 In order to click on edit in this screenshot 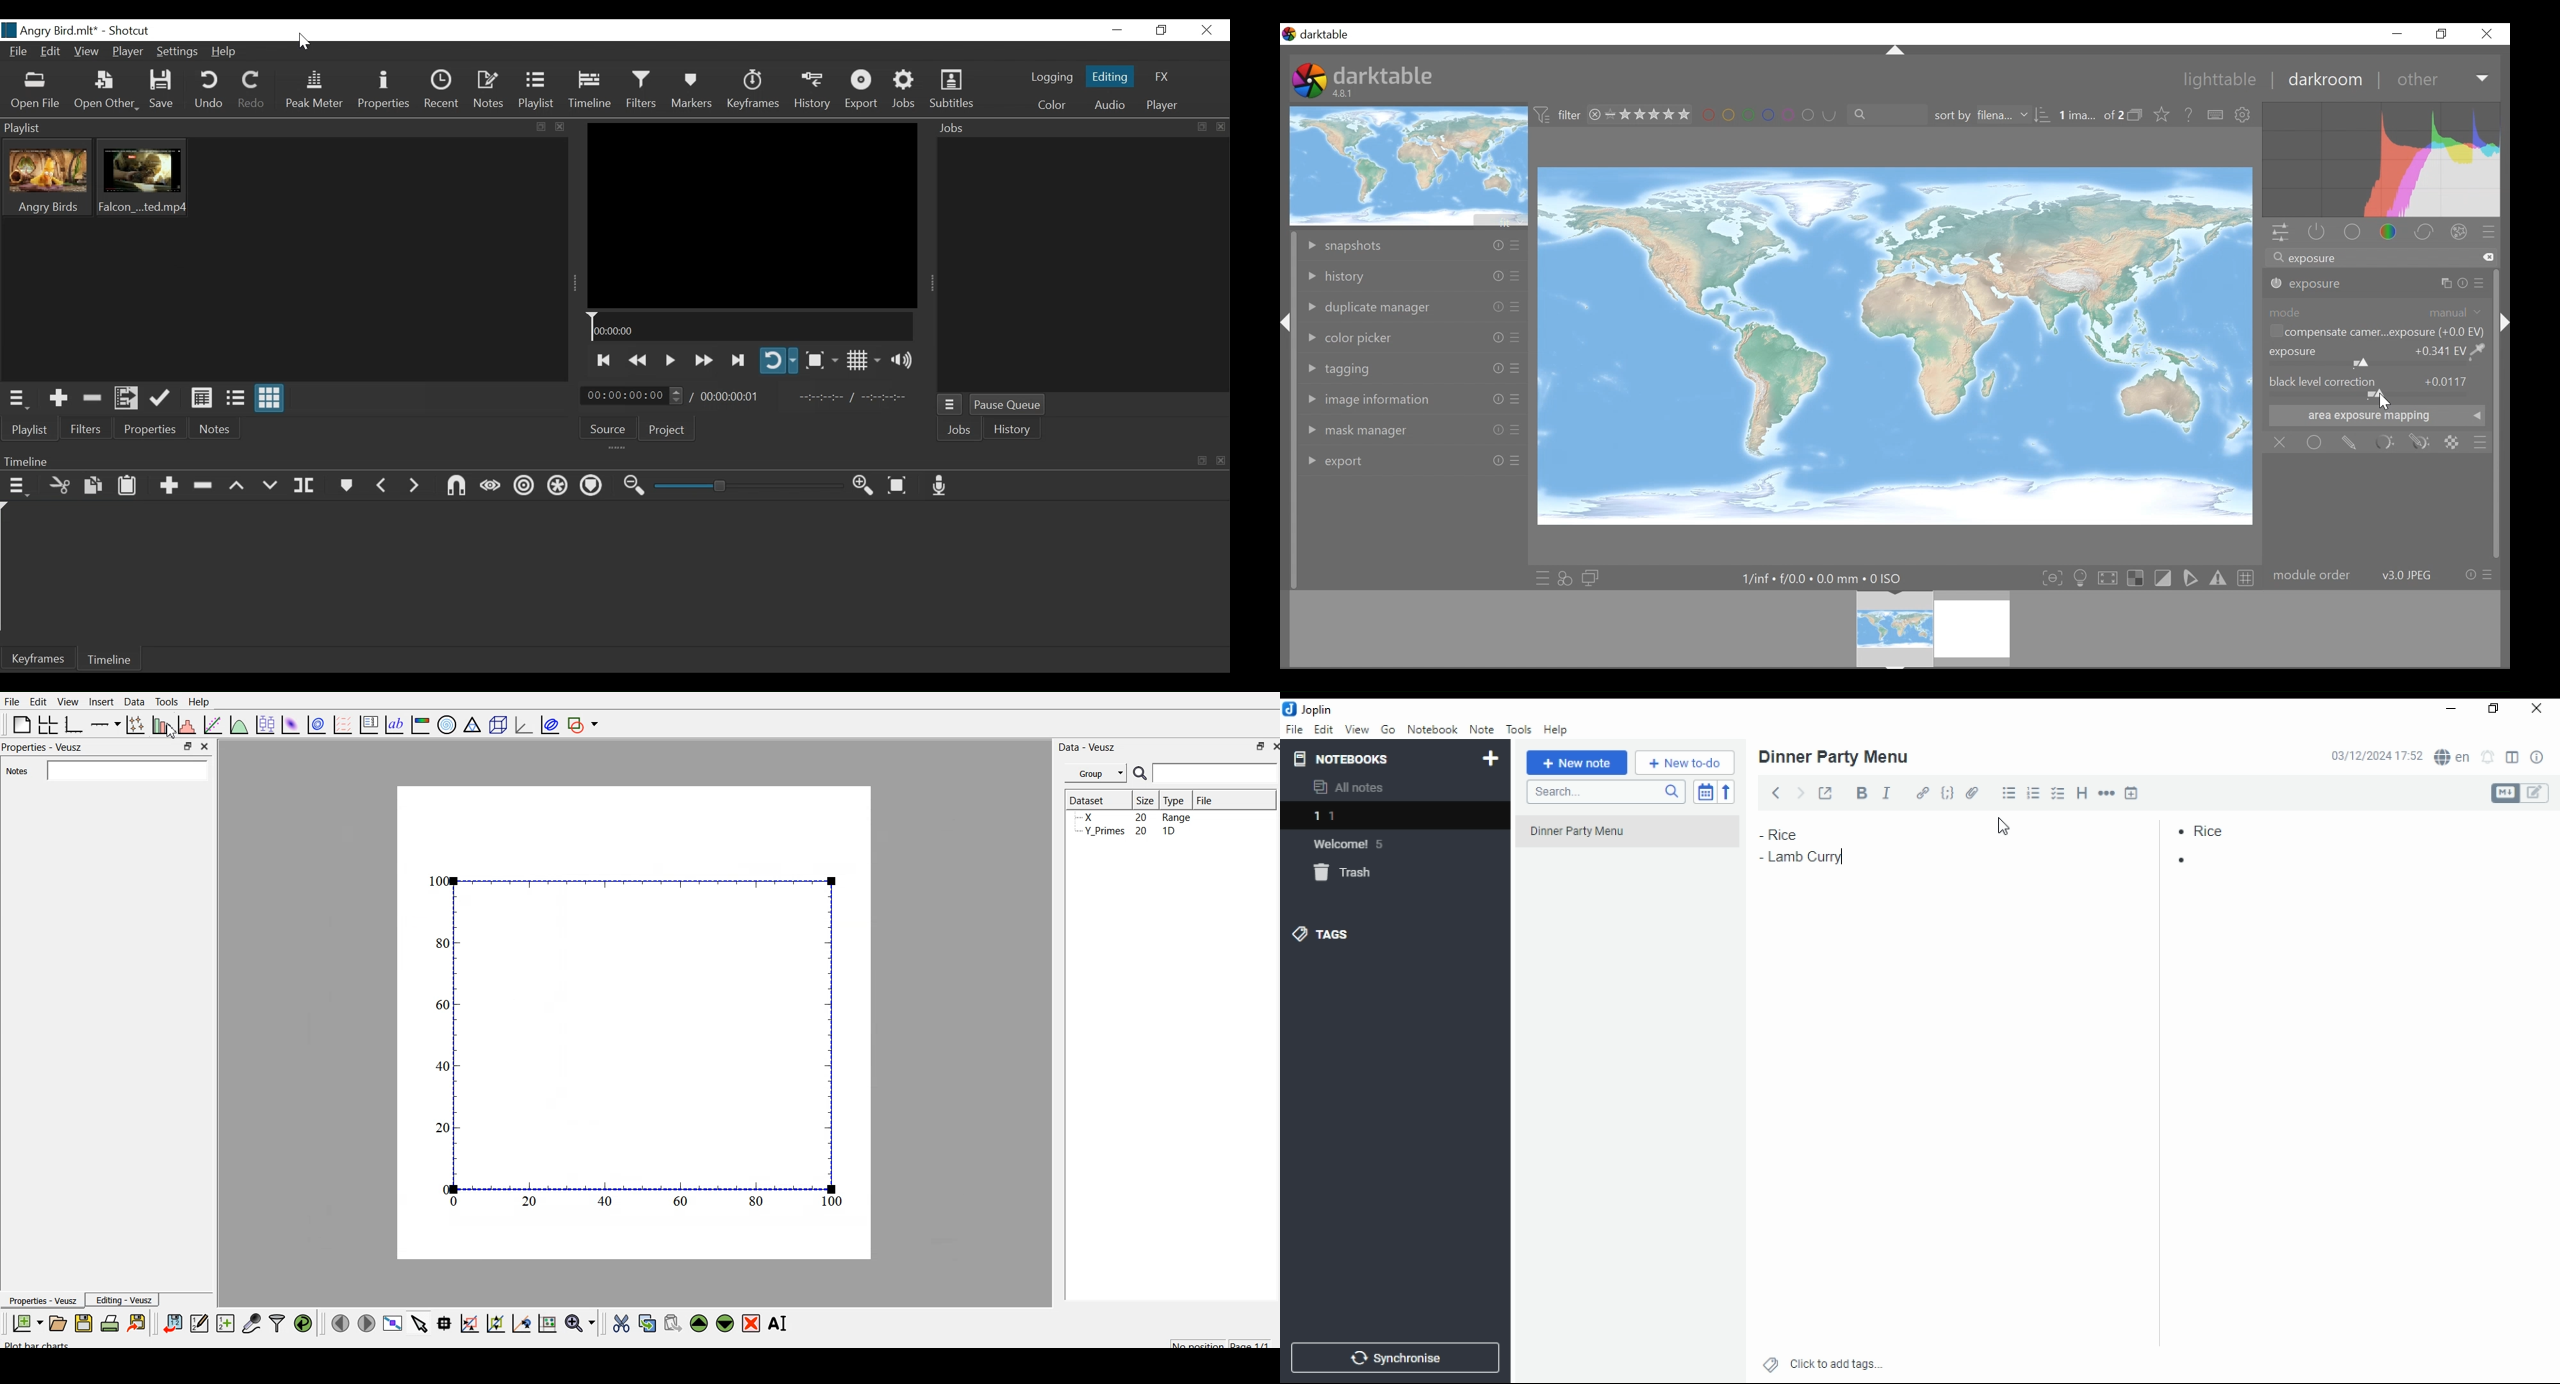, I will do `click(1324, 729)`.